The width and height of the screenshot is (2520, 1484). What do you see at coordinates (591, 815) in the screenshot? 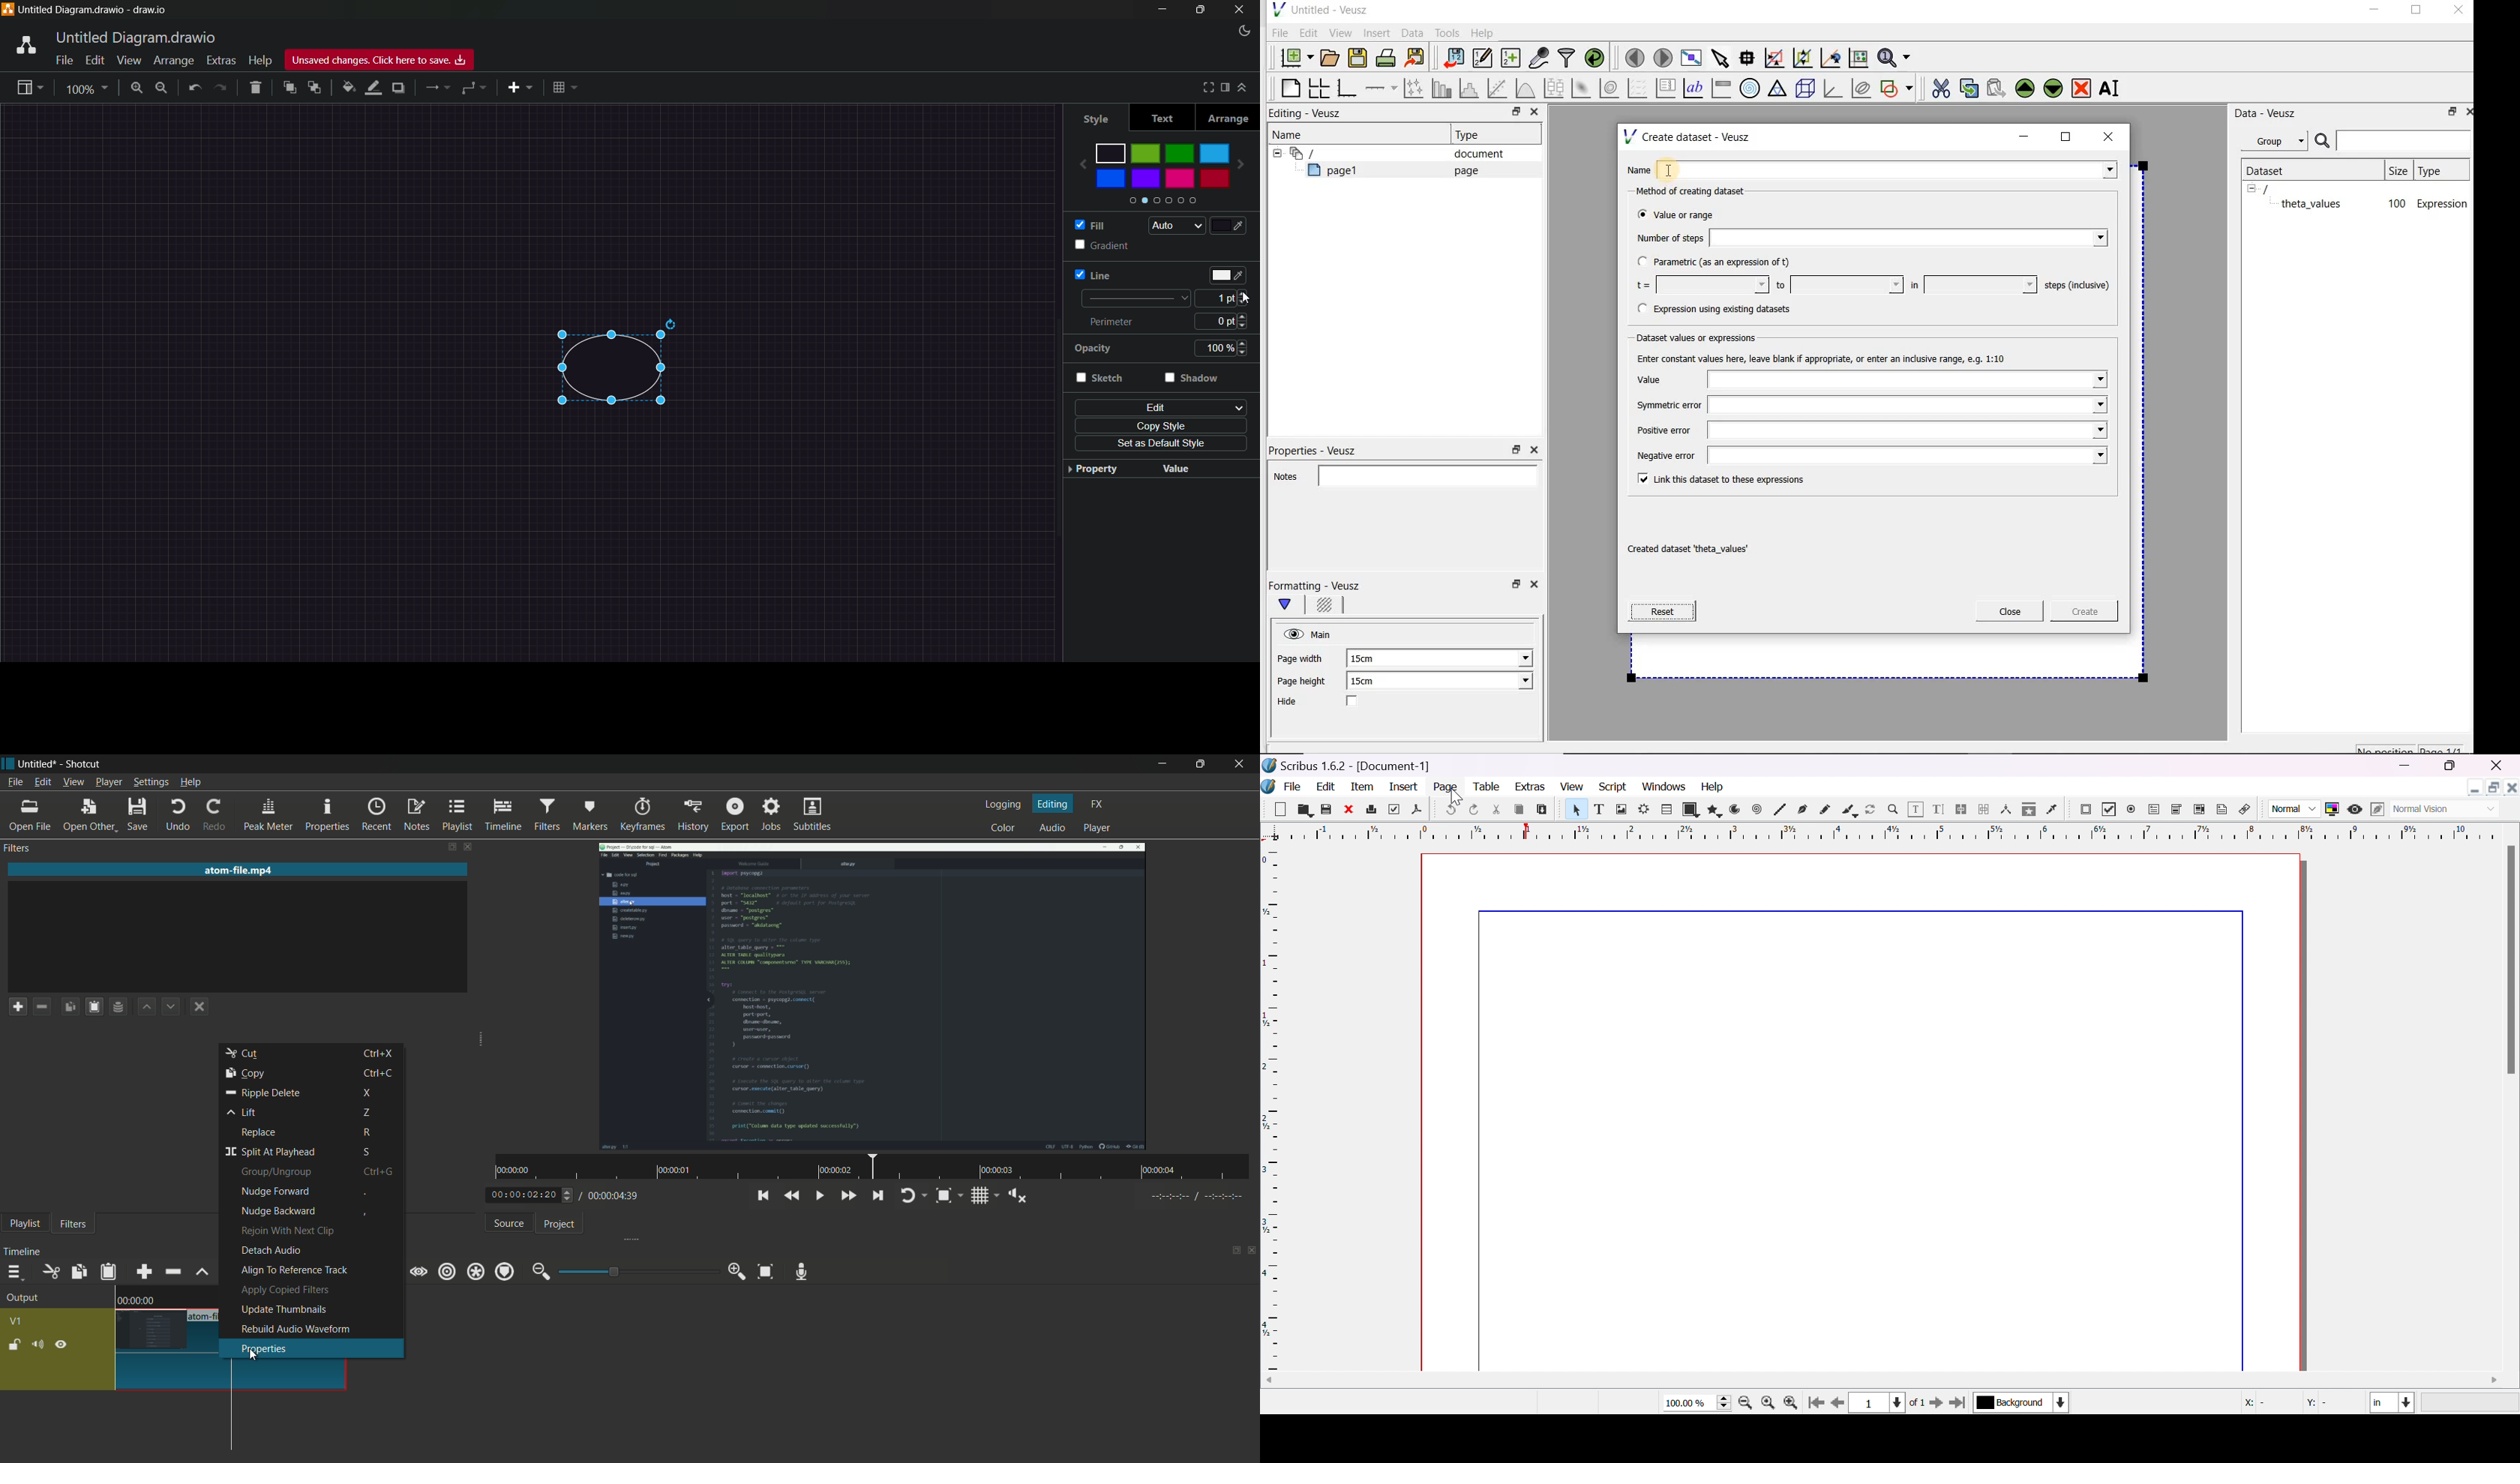
I see `markers` at bounding box center [591, 815].